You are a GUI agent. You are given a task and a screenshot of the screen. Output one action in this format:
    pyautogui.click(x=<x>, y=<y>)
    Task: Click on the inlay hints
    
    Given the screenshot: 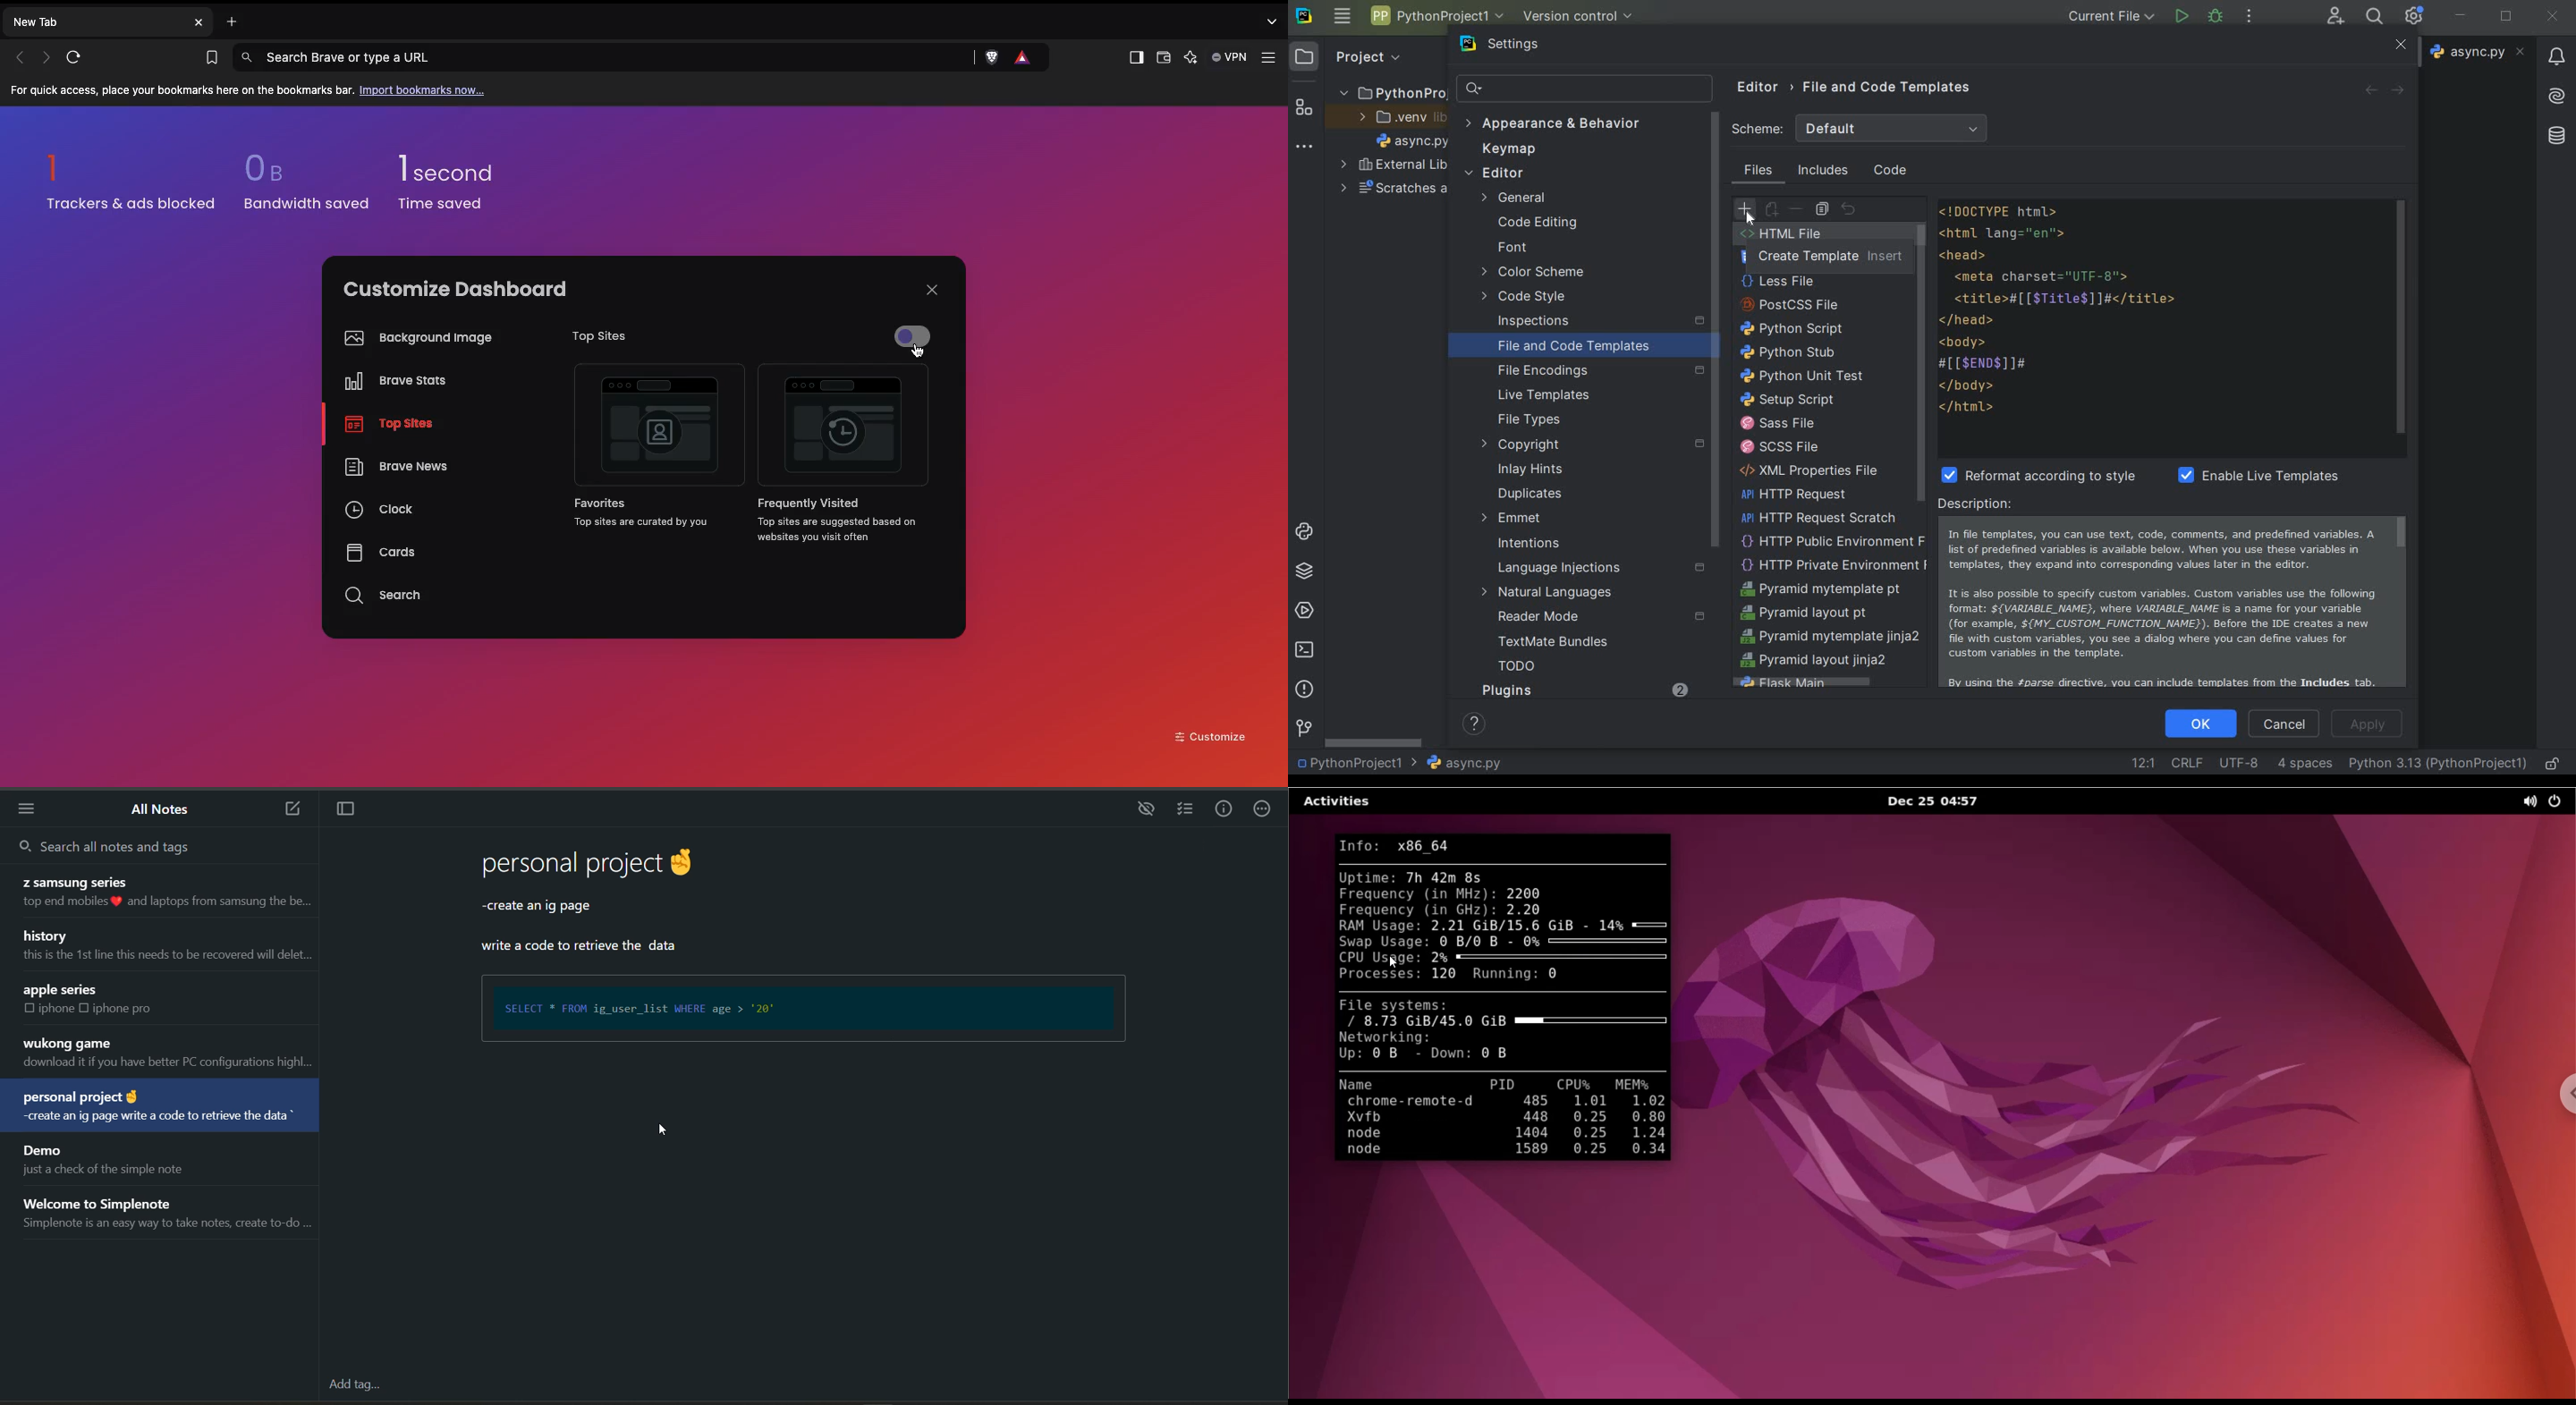 What is the action you would take?
    pyautogui.click(x=1552, y=471)
    